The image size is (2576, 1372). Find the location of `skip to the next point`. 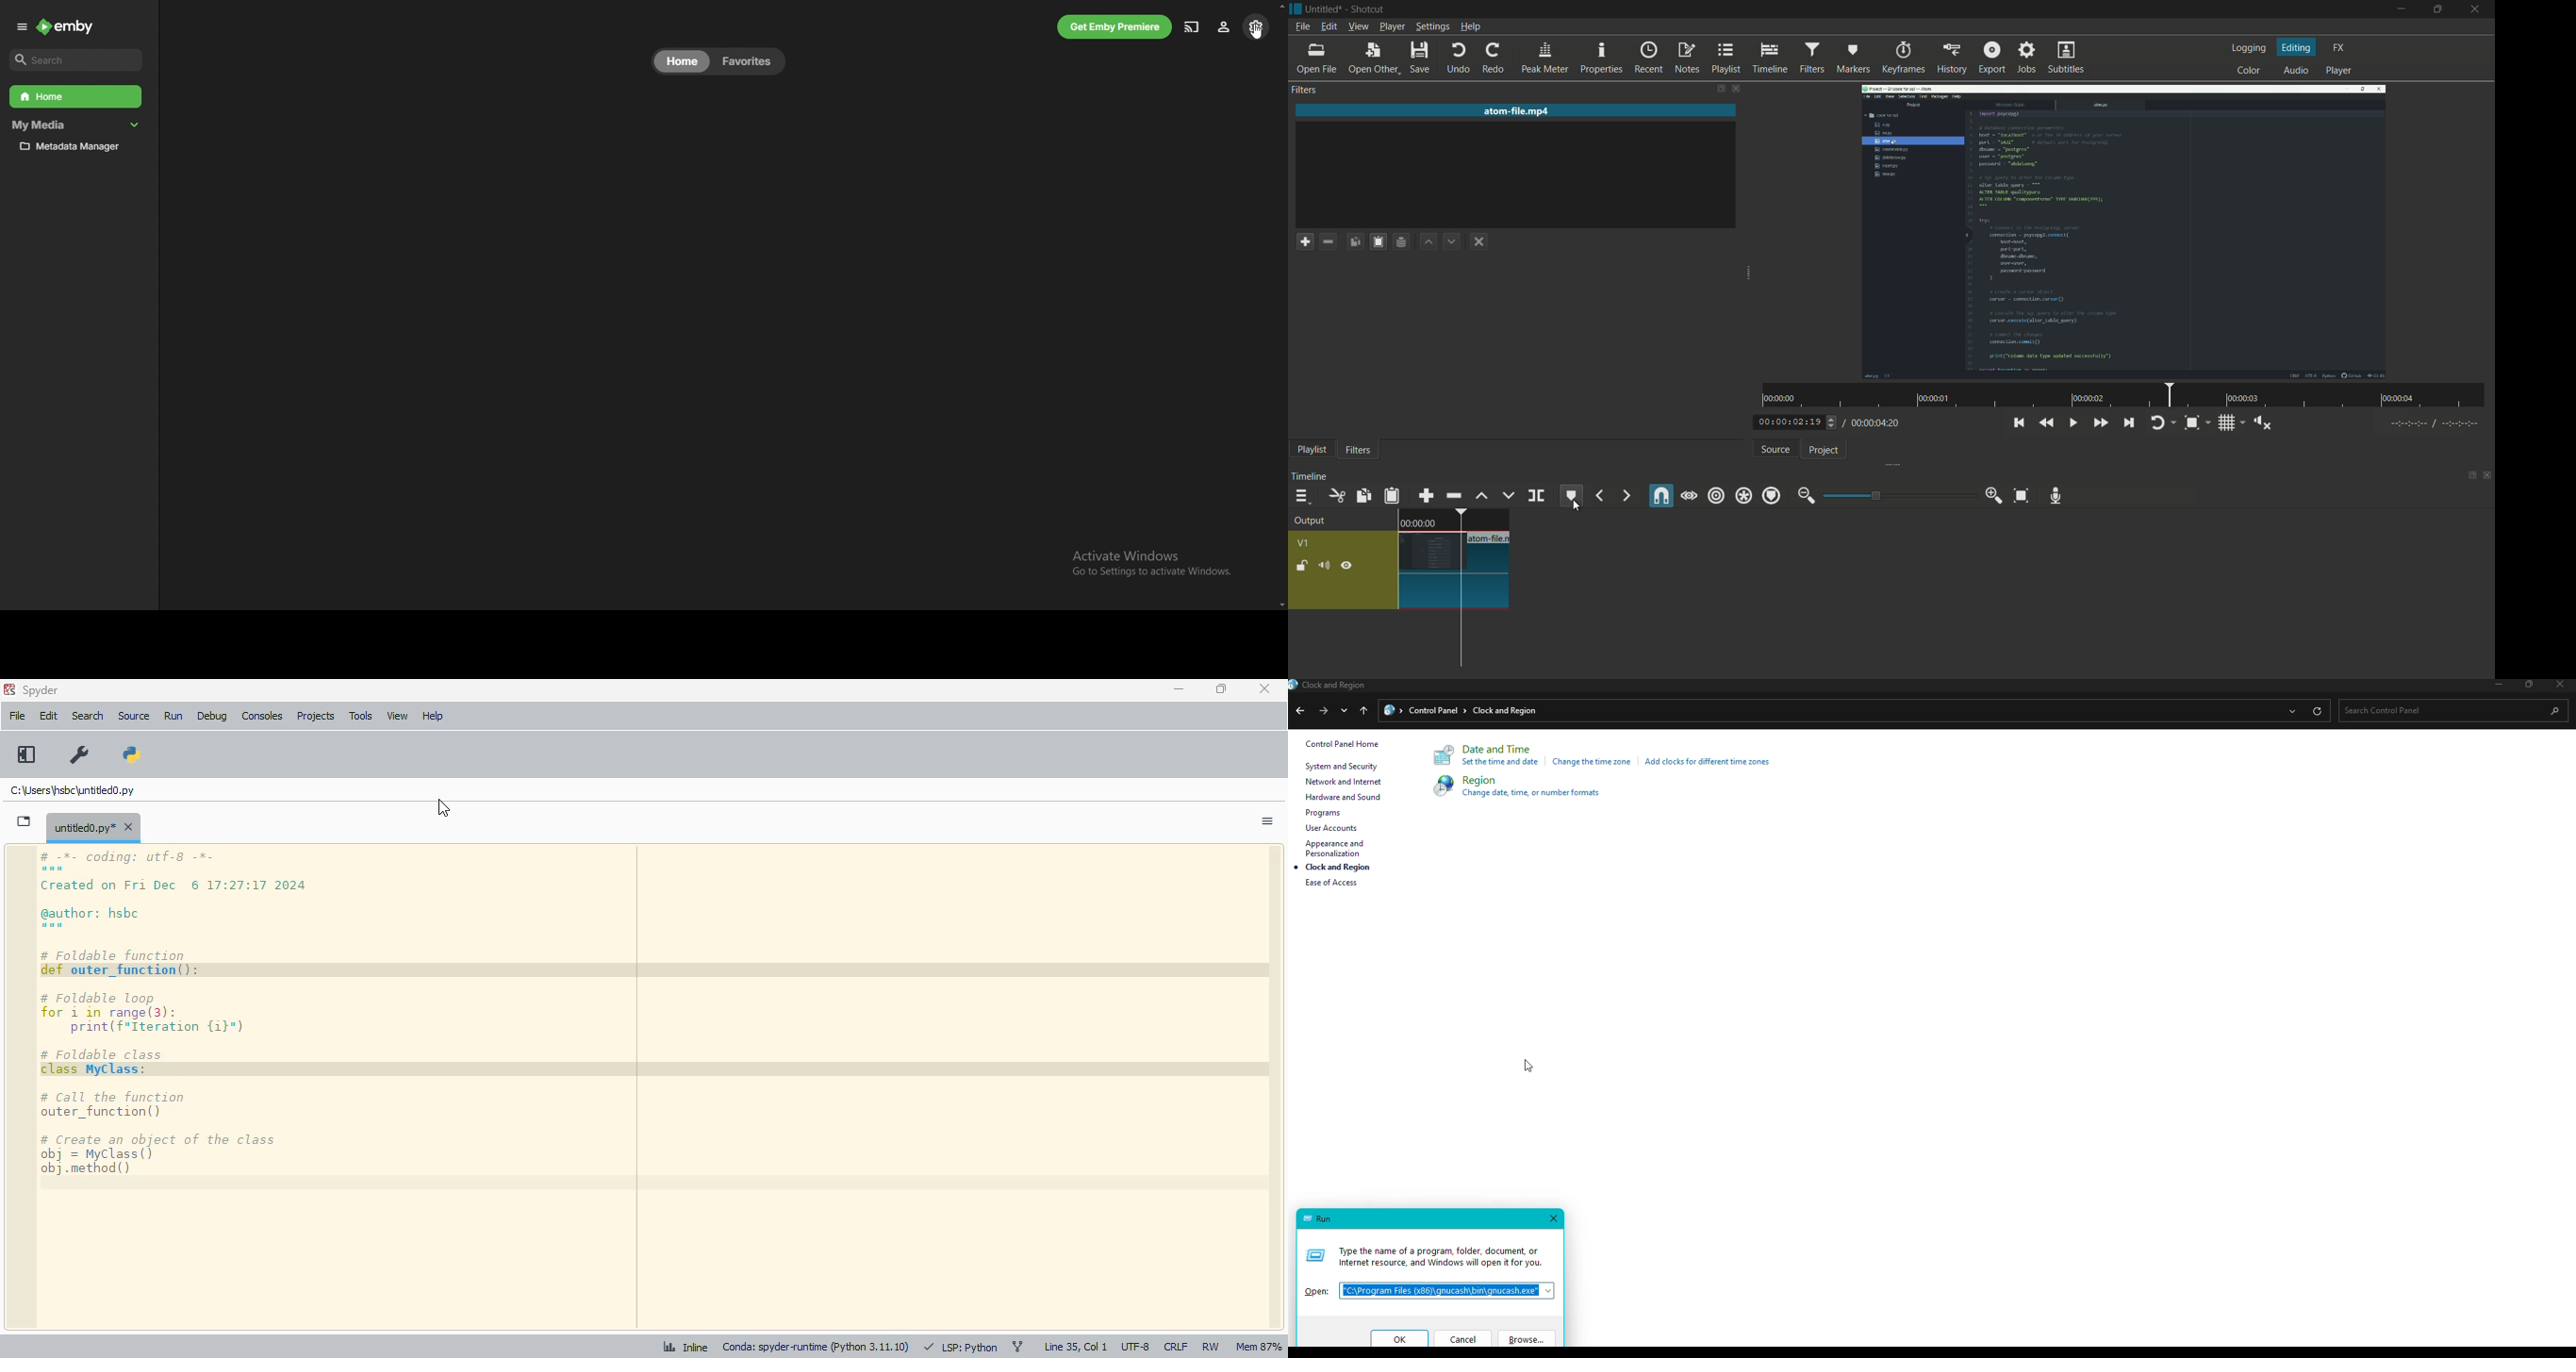

skip to the next point is located at coordinates (2128, 423).